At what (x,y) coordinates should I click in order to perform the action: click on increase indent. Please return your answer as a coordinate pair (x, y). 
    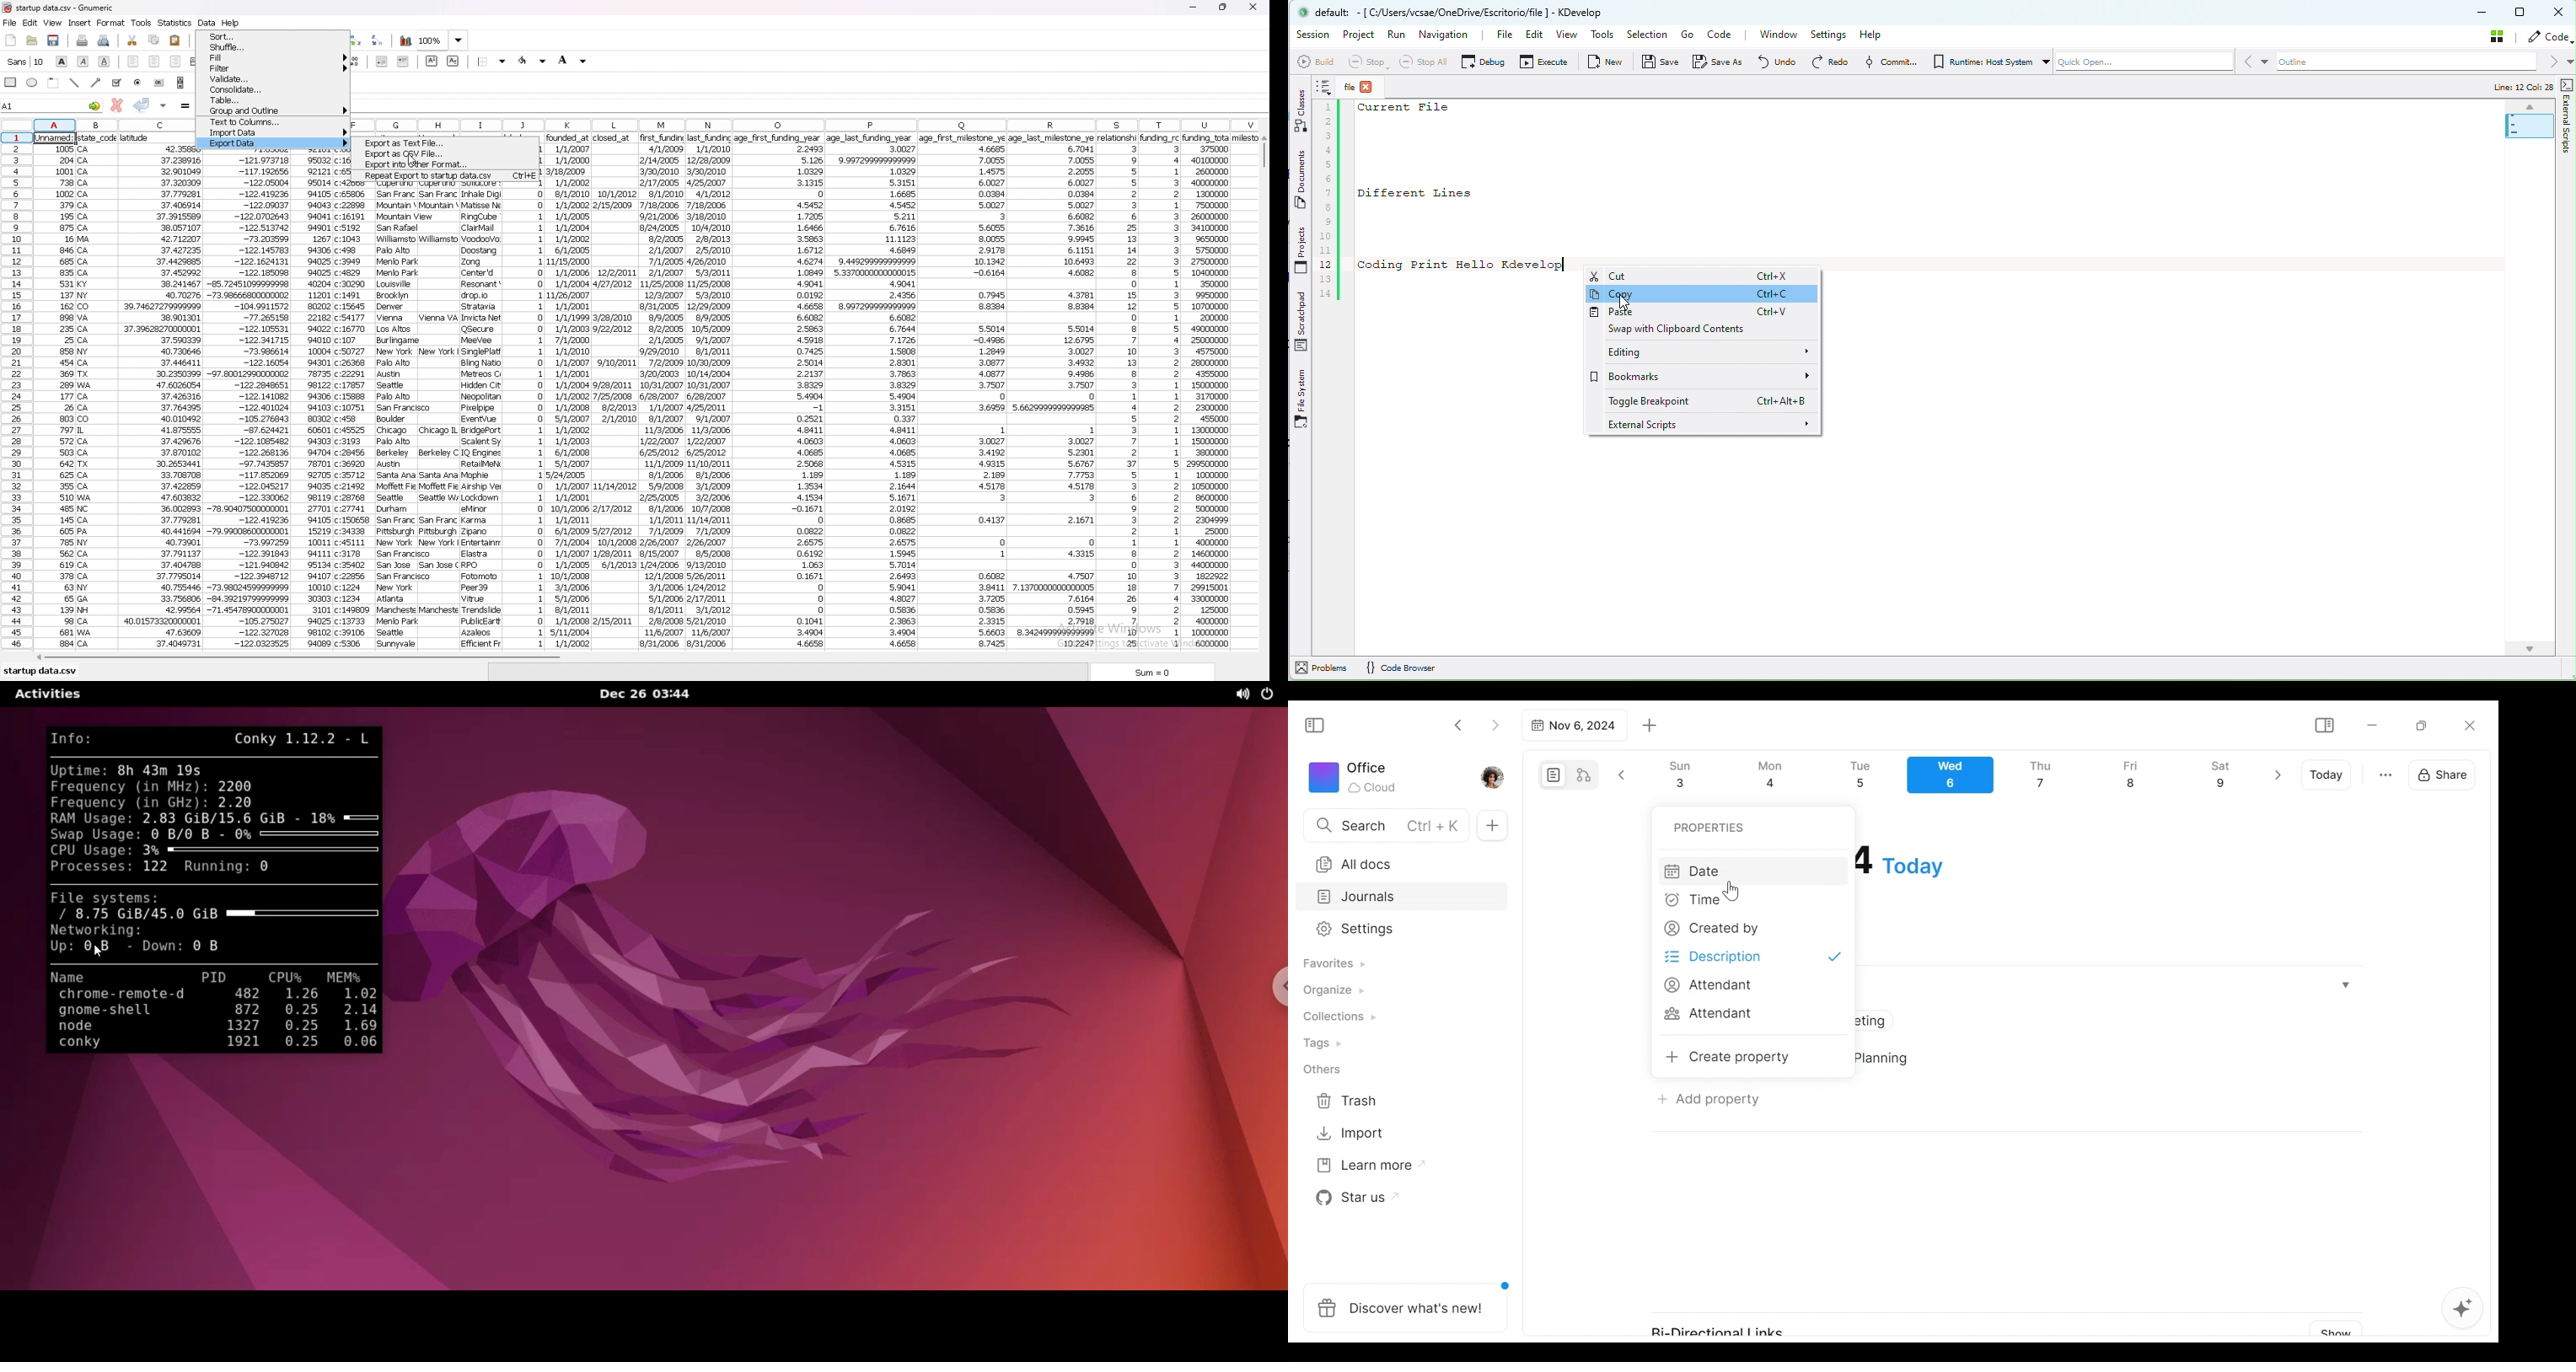
    Looking at the image, I should click on (403, 61).